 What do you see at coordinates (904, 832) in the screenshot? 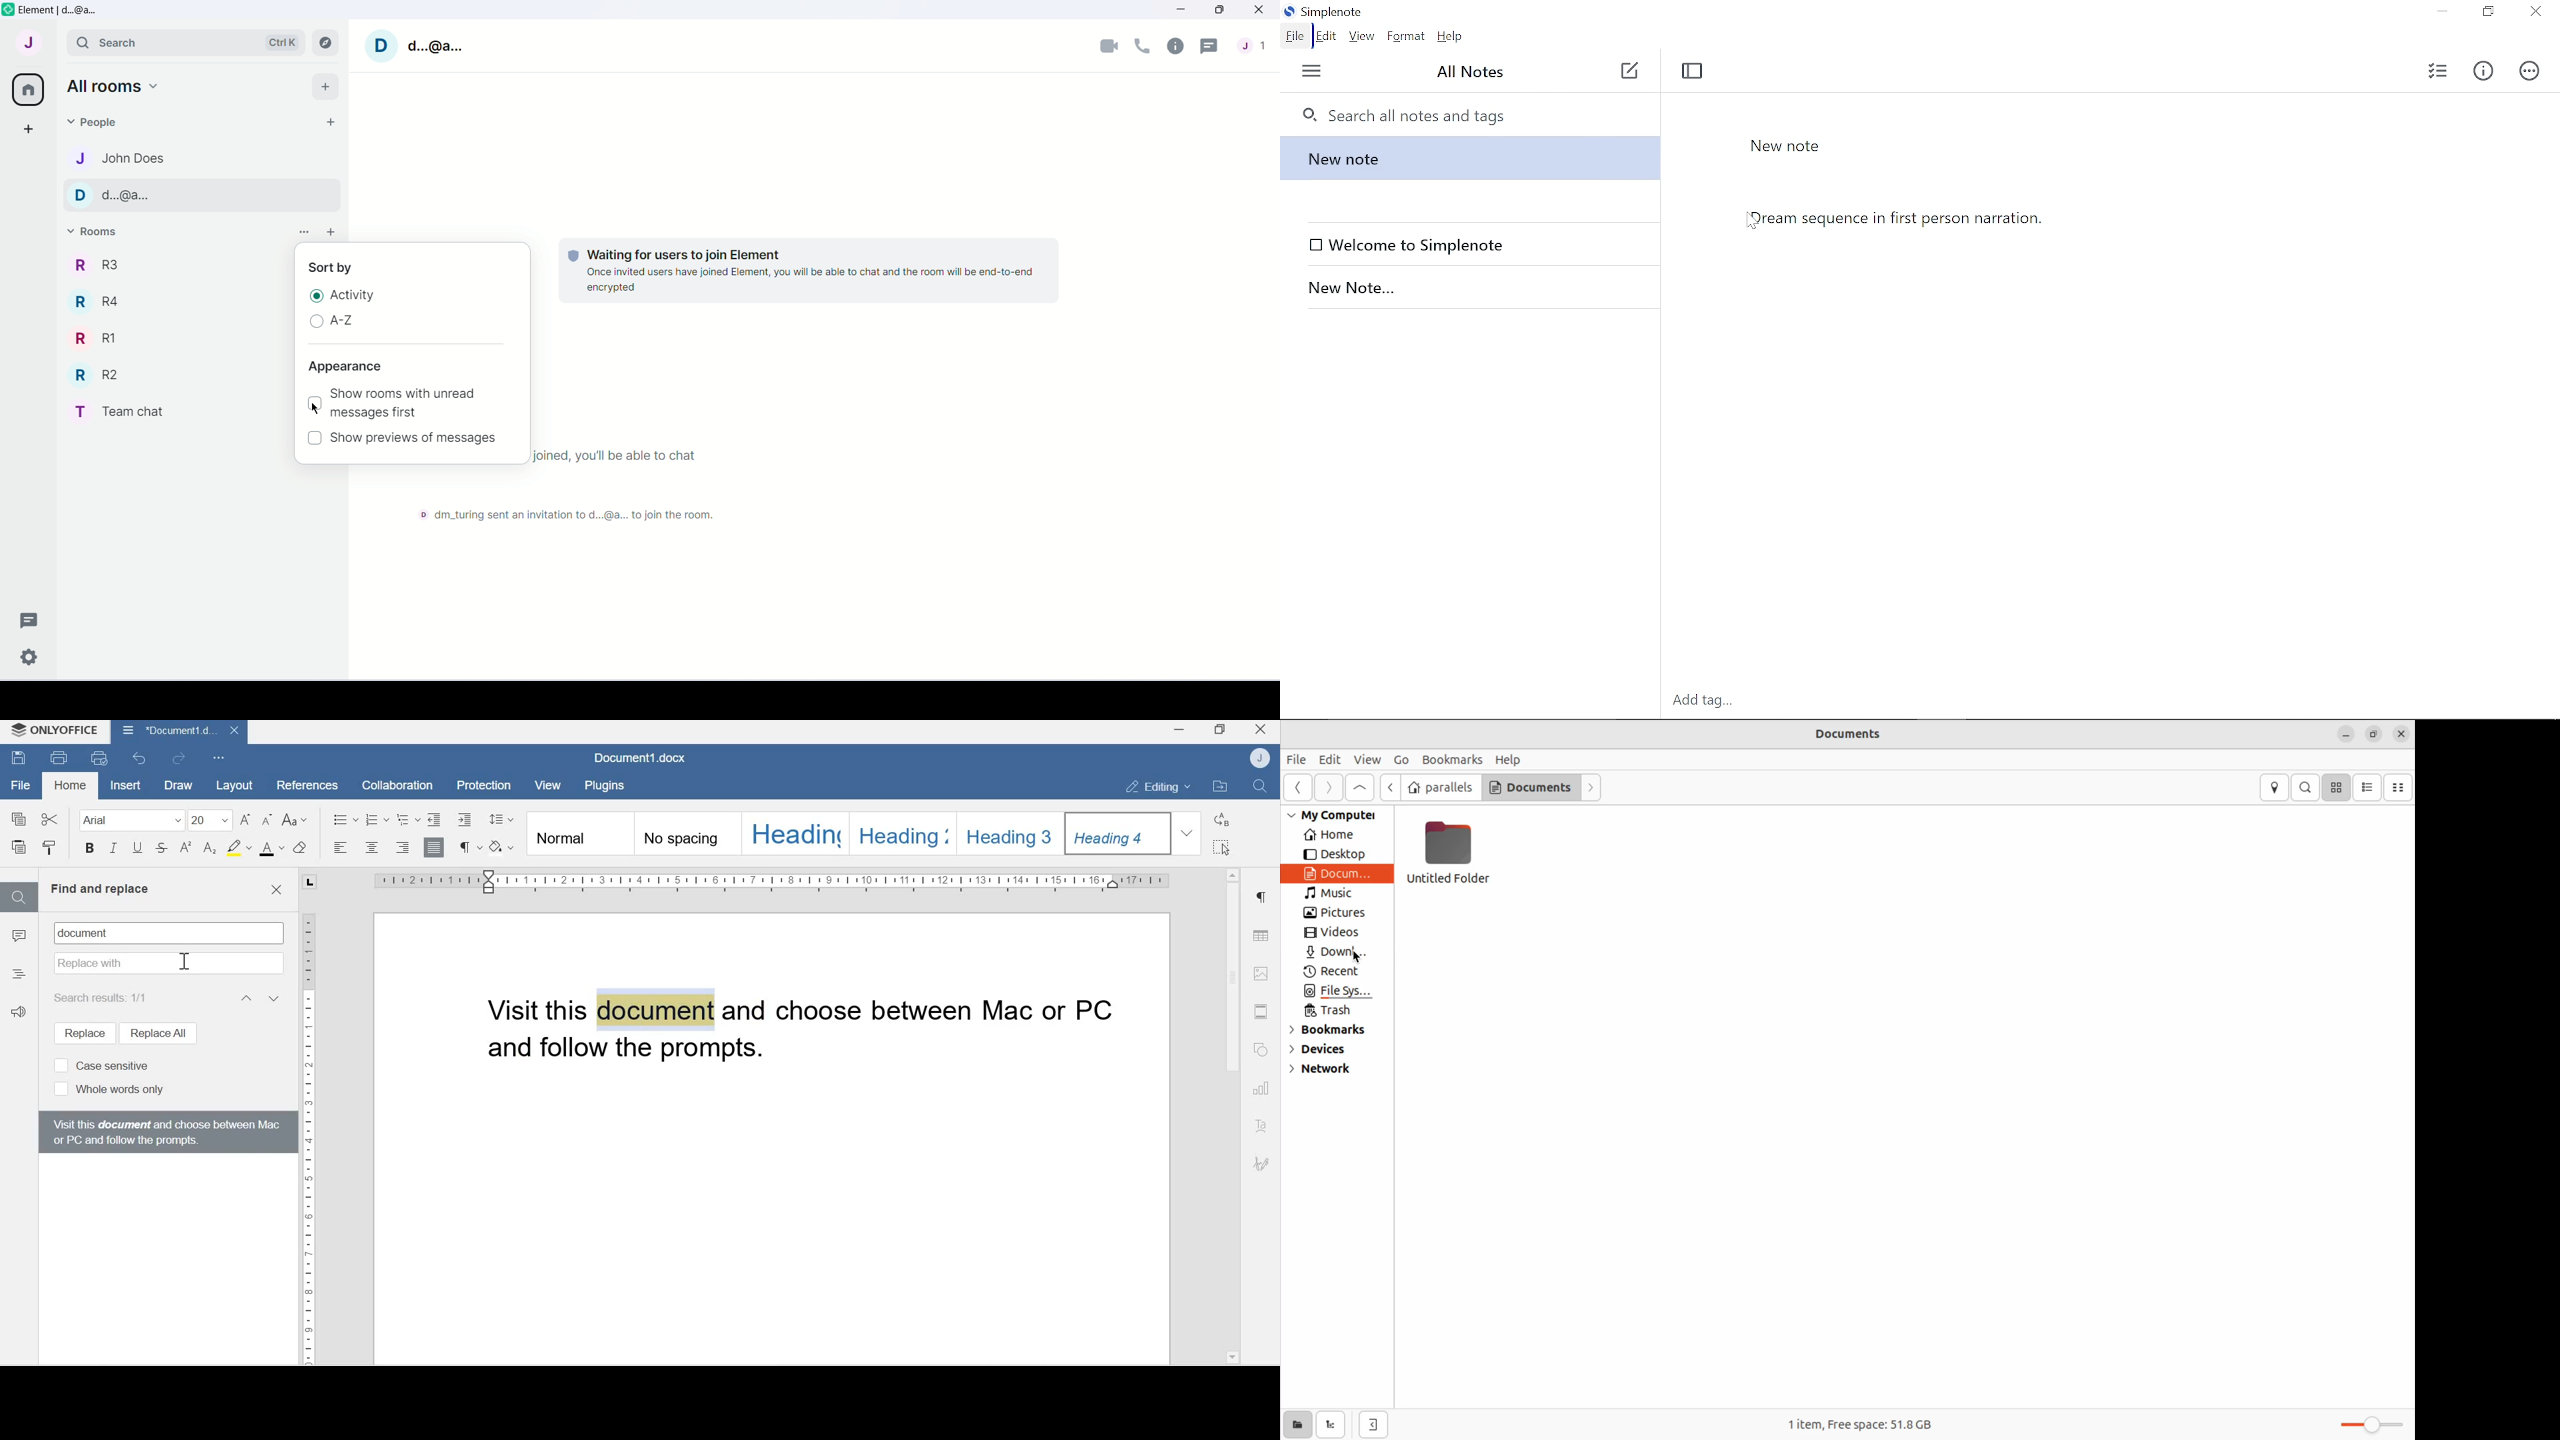
I see `Heading 2` at bounding box center [904, 832].